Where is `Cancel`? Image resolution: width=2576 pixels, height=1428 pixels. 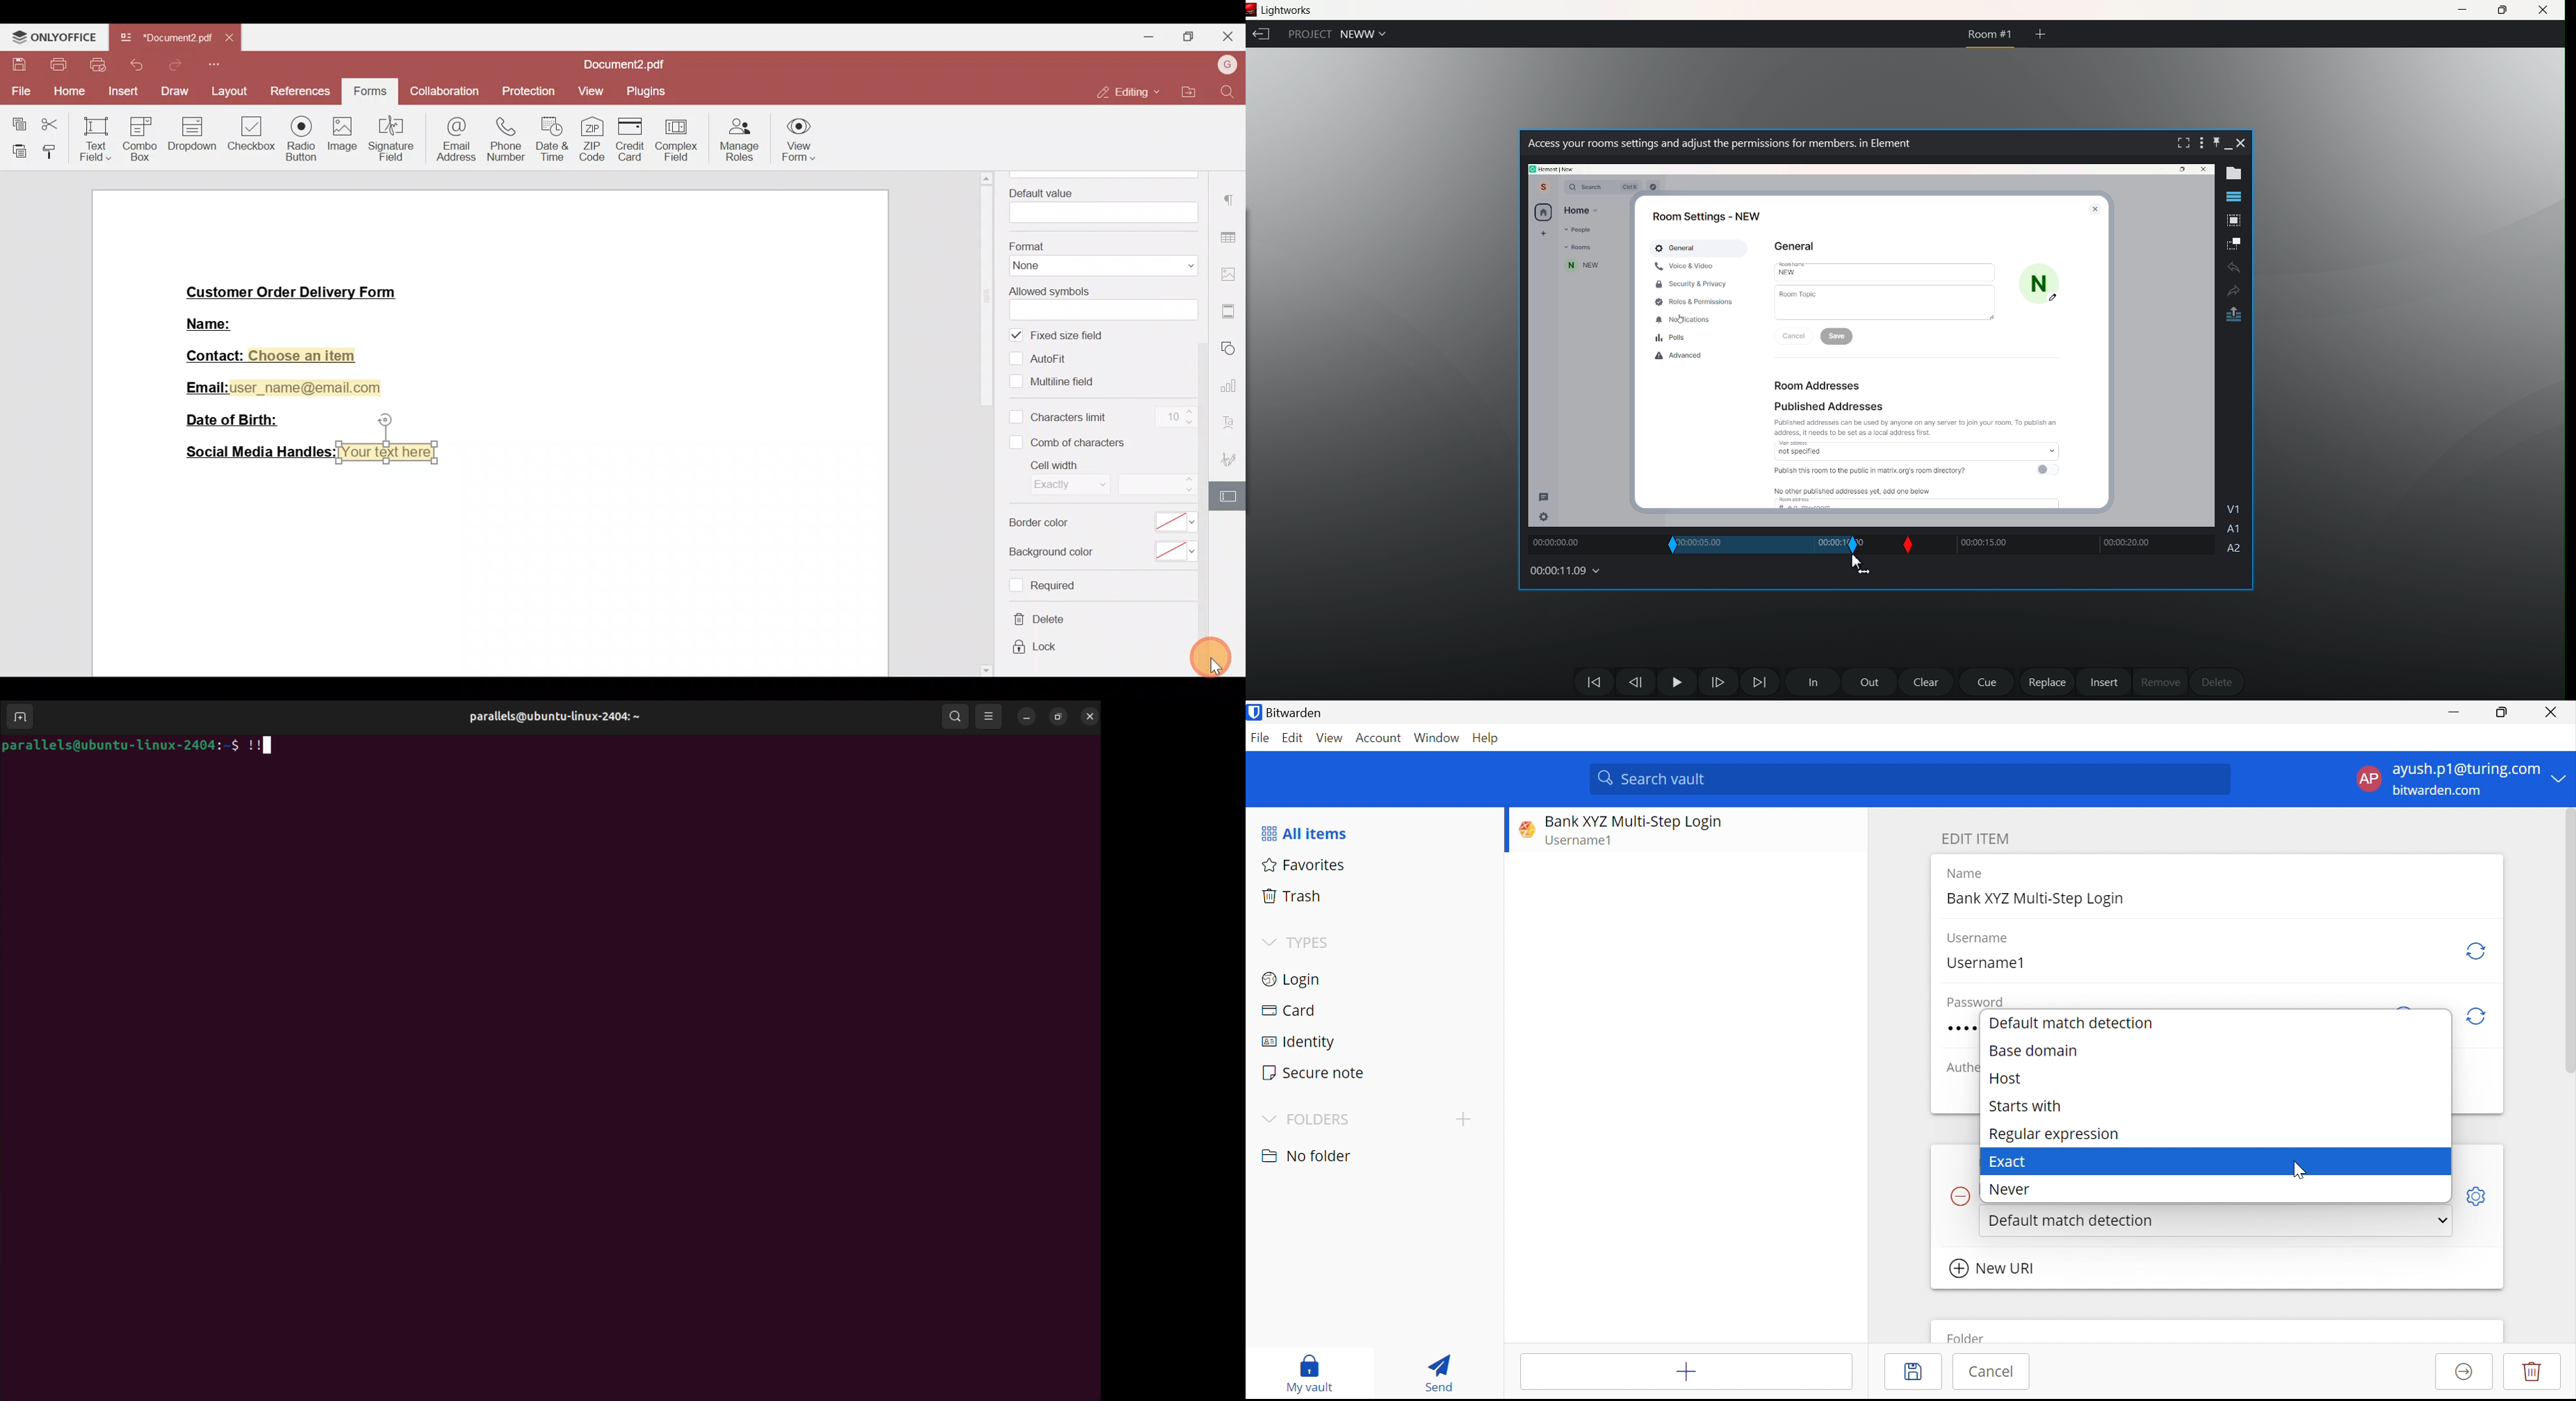 Cancel is located at coordinates (1991, 1371).